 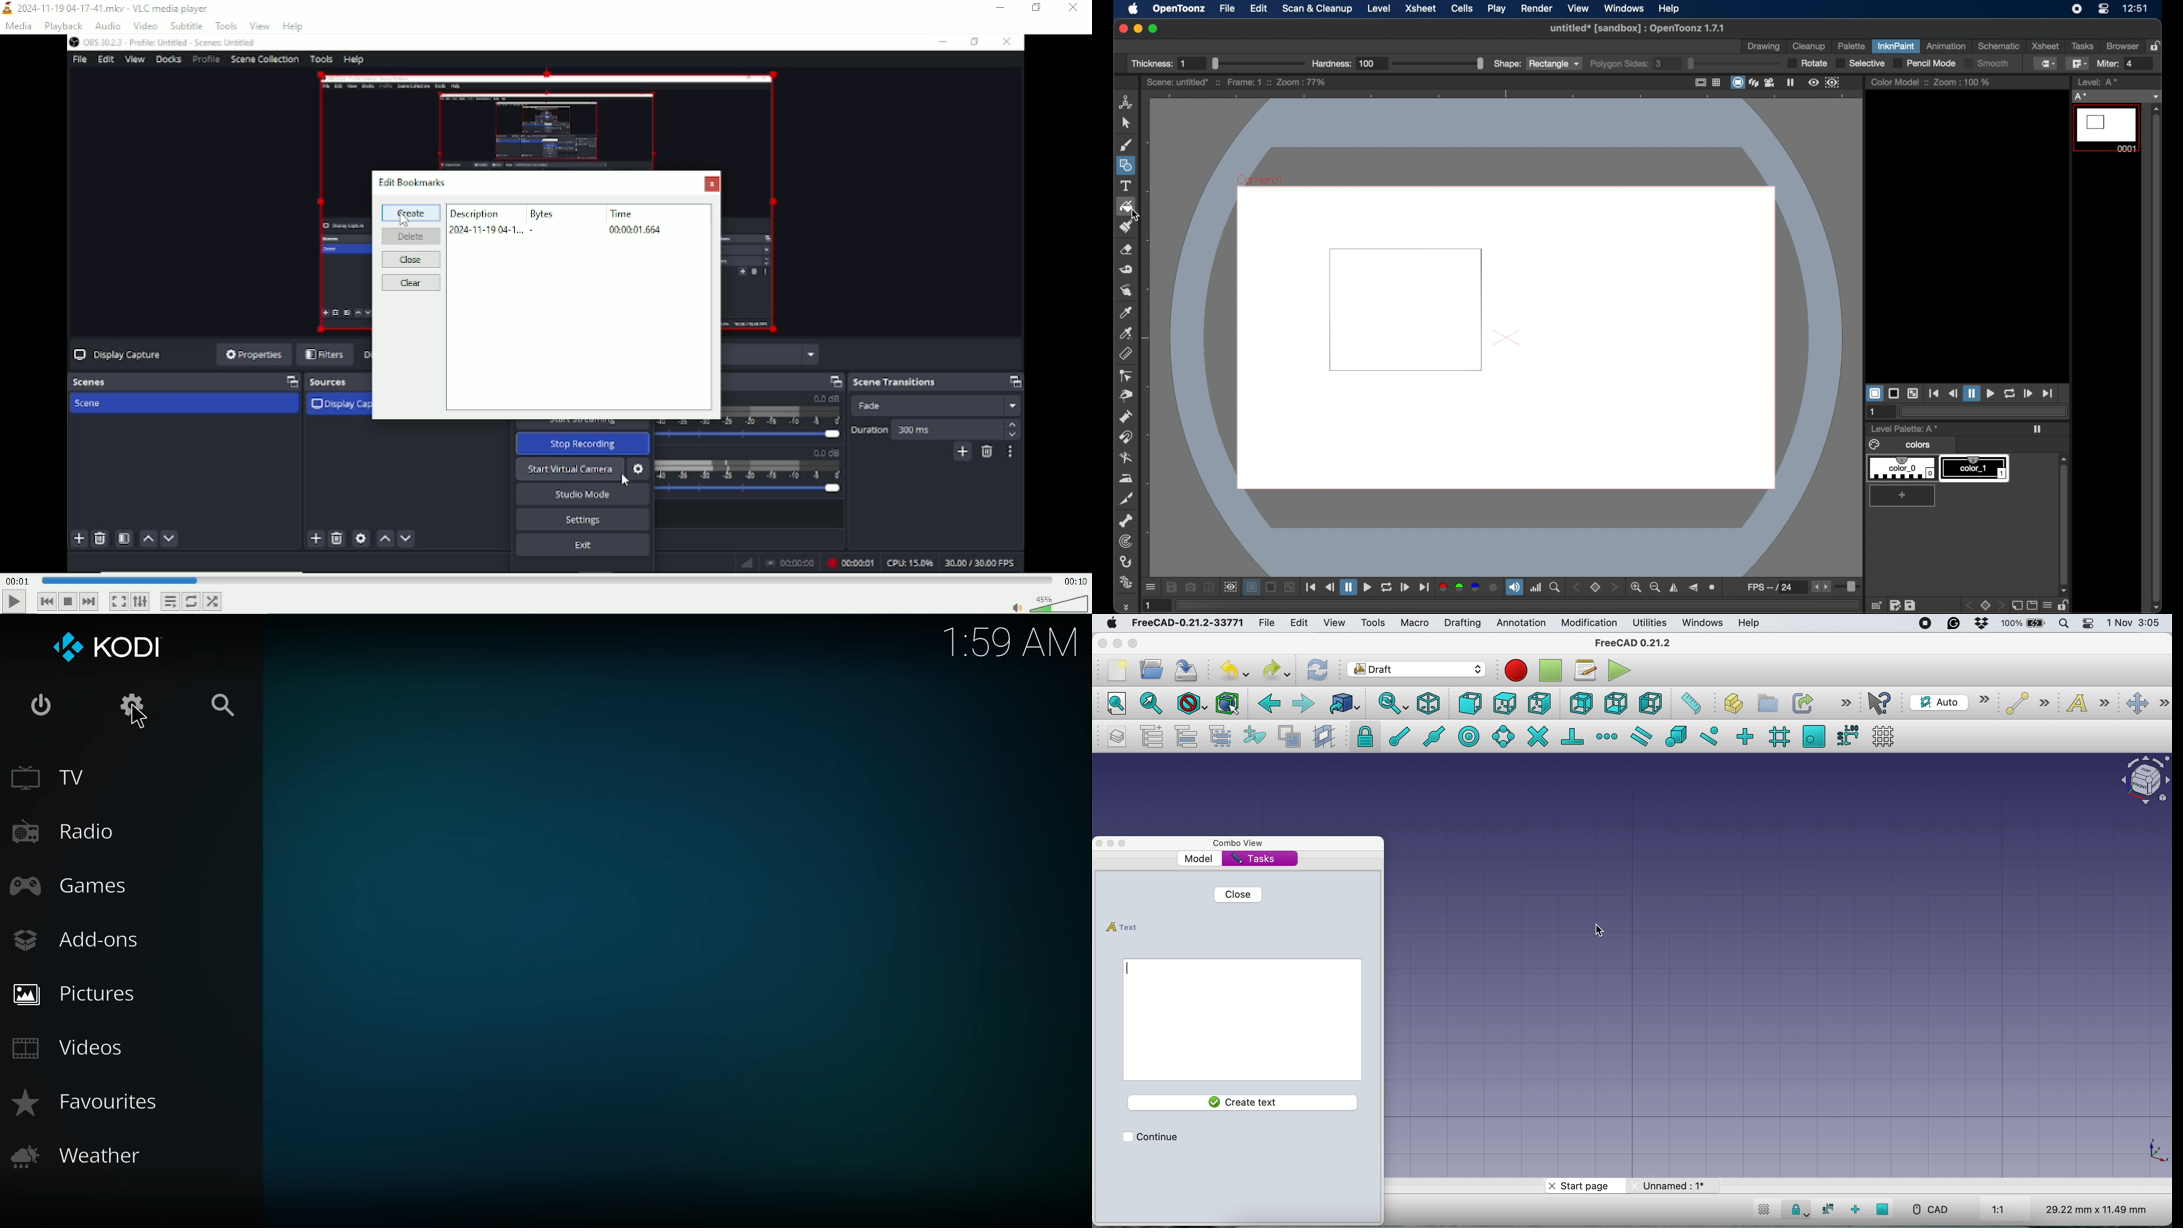 I want to click on stepper button, so click(x=1614, y=587).